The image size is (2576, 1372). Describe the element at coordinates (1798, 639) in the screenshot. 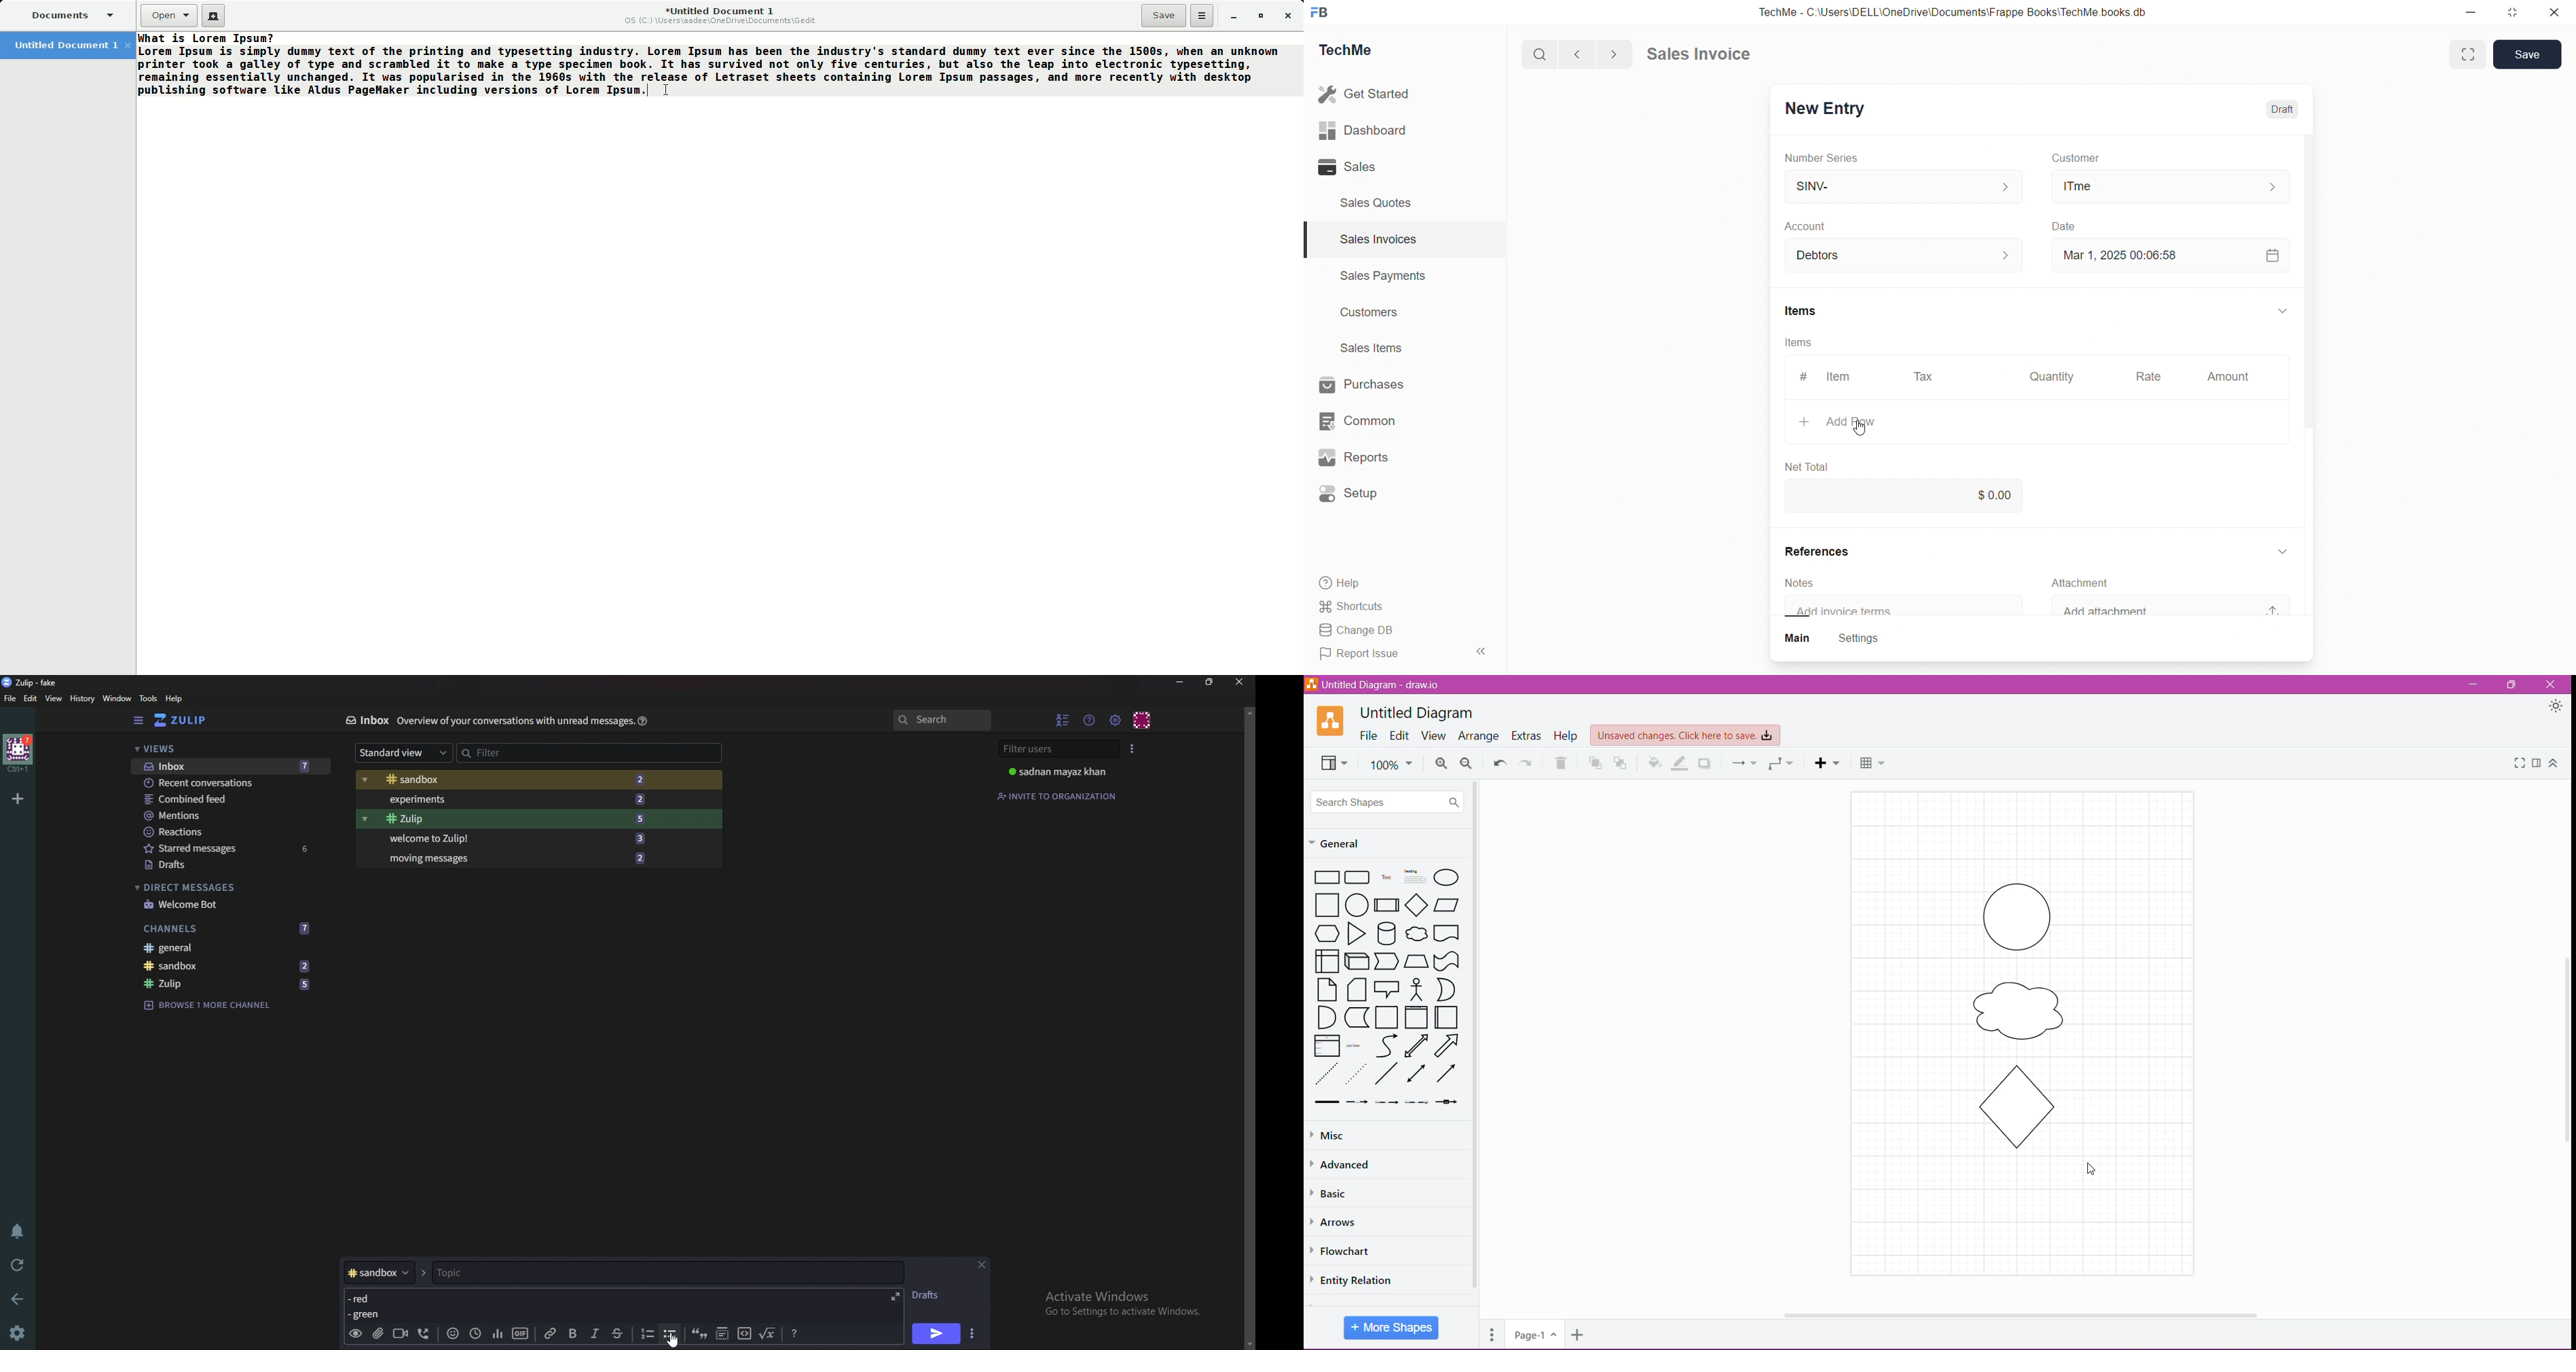

I see `` at that location.